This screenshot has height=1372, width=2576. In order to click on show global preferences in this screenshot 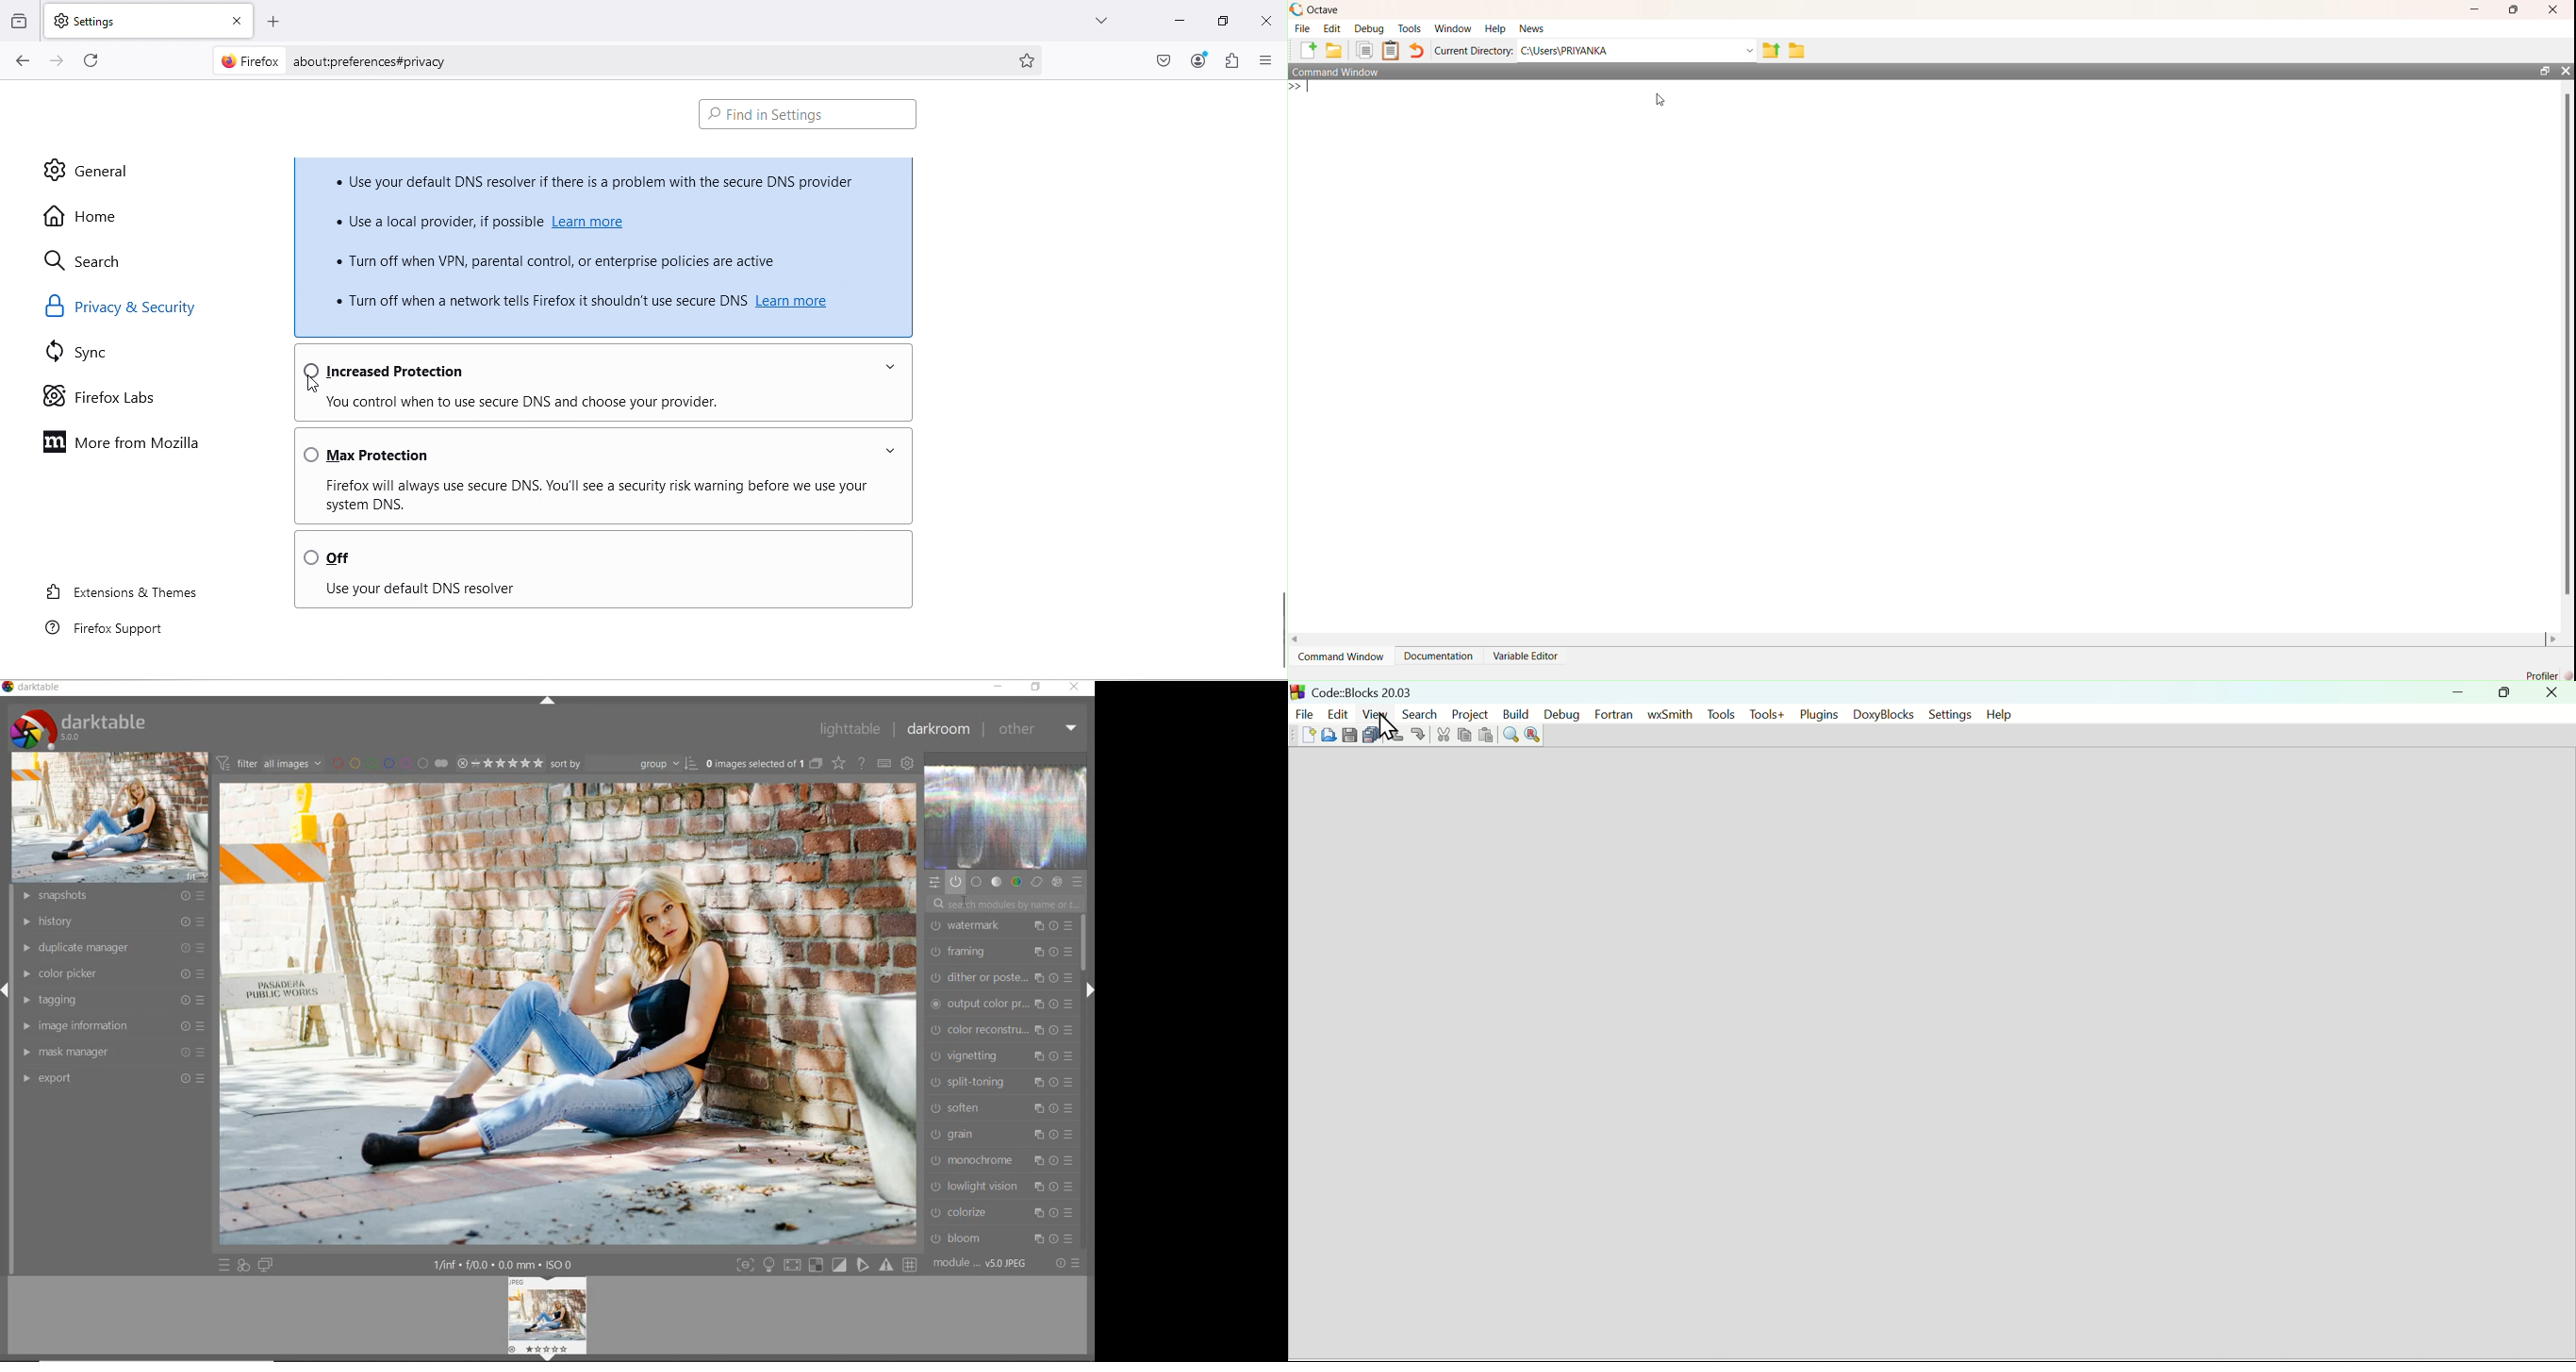, I will do `click(910, 764)`.